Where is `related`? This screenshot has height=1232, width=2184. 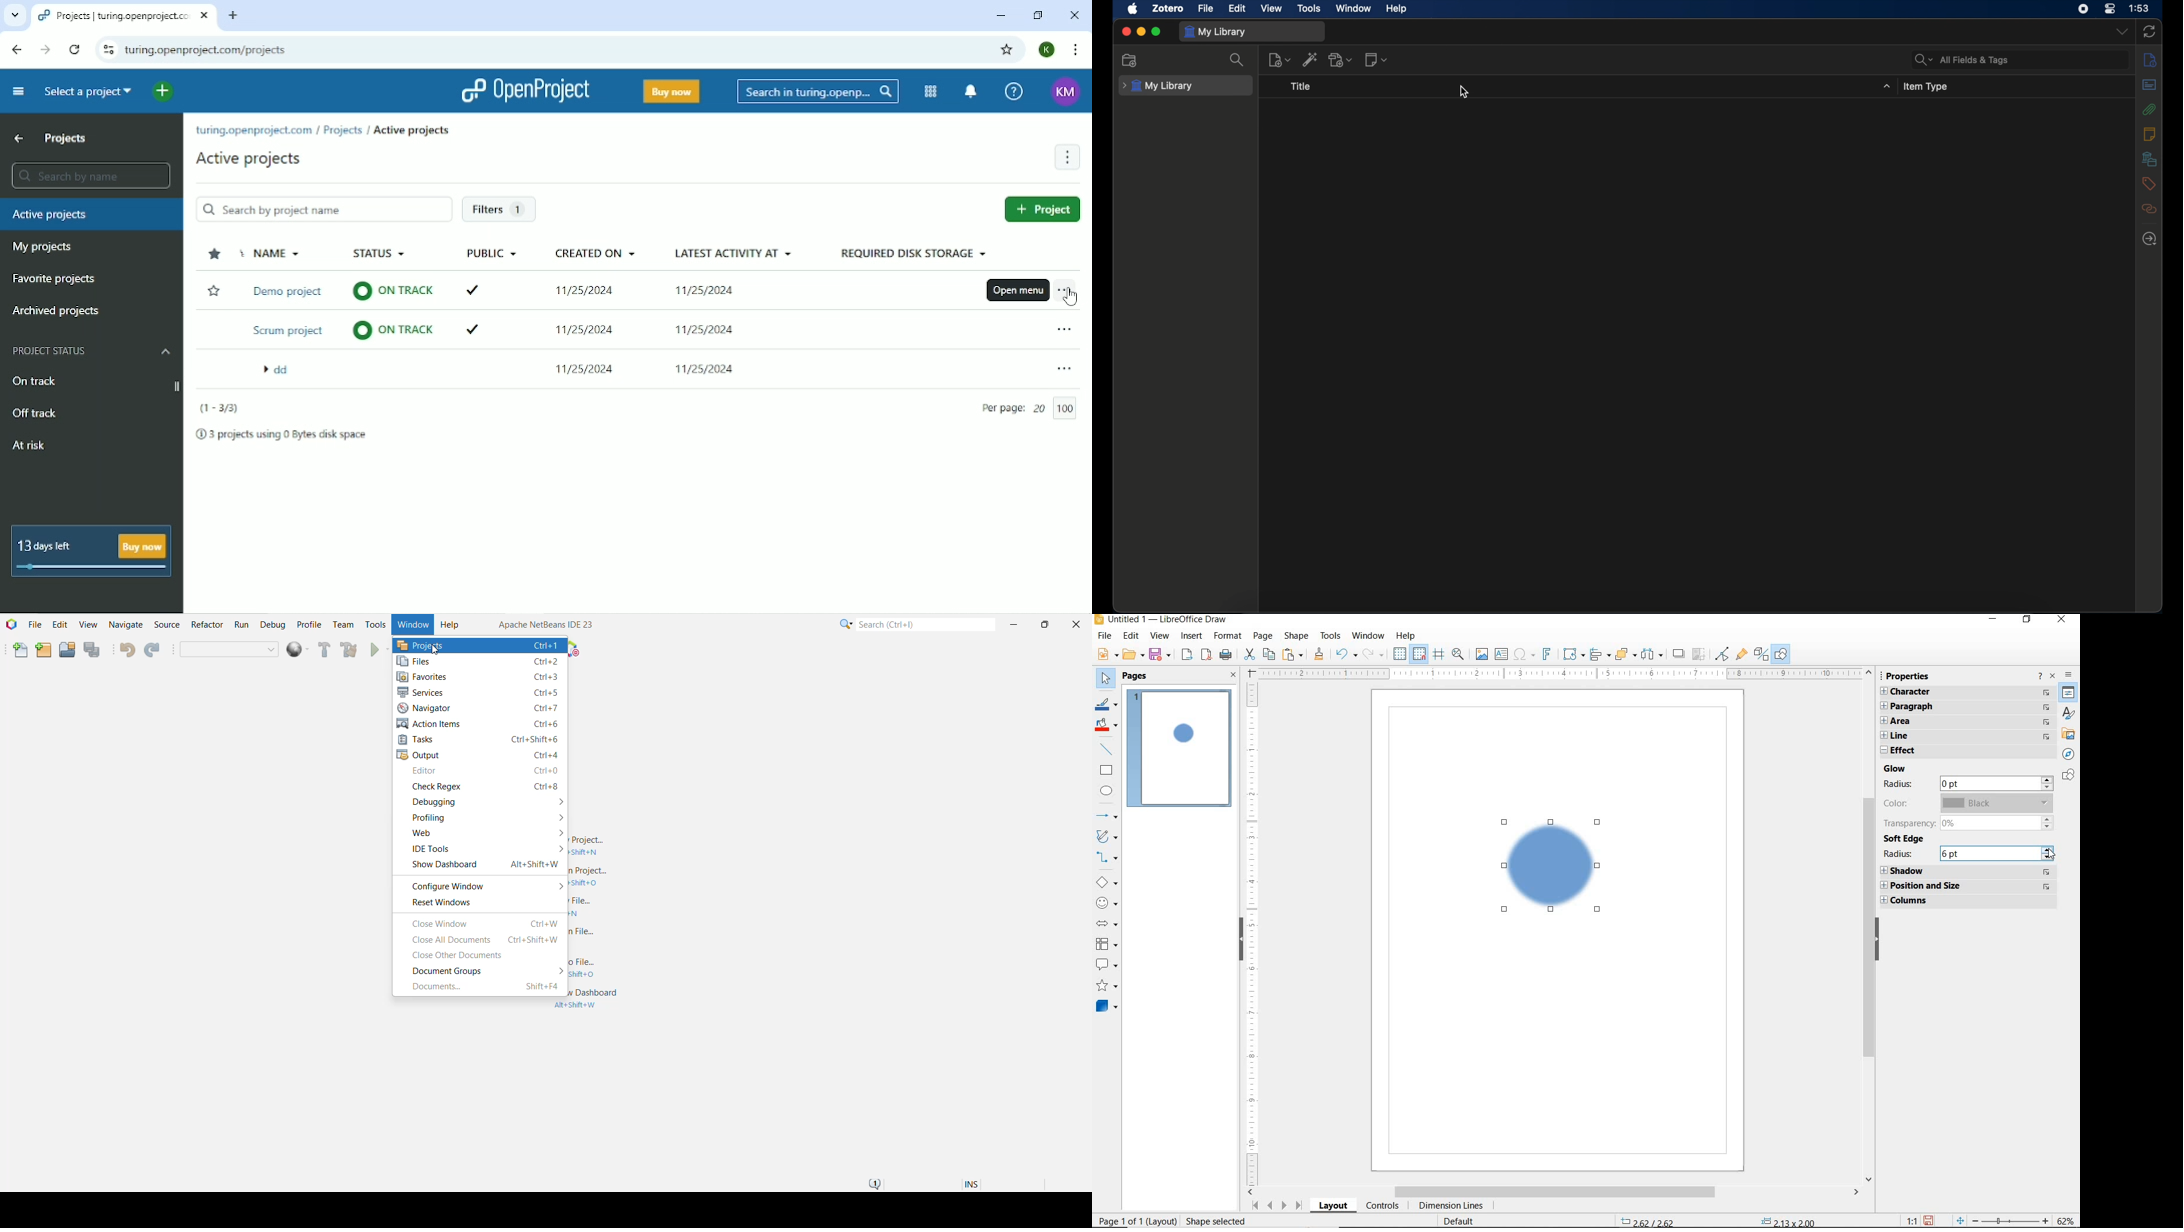
related is located at coordinates (2149, 209).